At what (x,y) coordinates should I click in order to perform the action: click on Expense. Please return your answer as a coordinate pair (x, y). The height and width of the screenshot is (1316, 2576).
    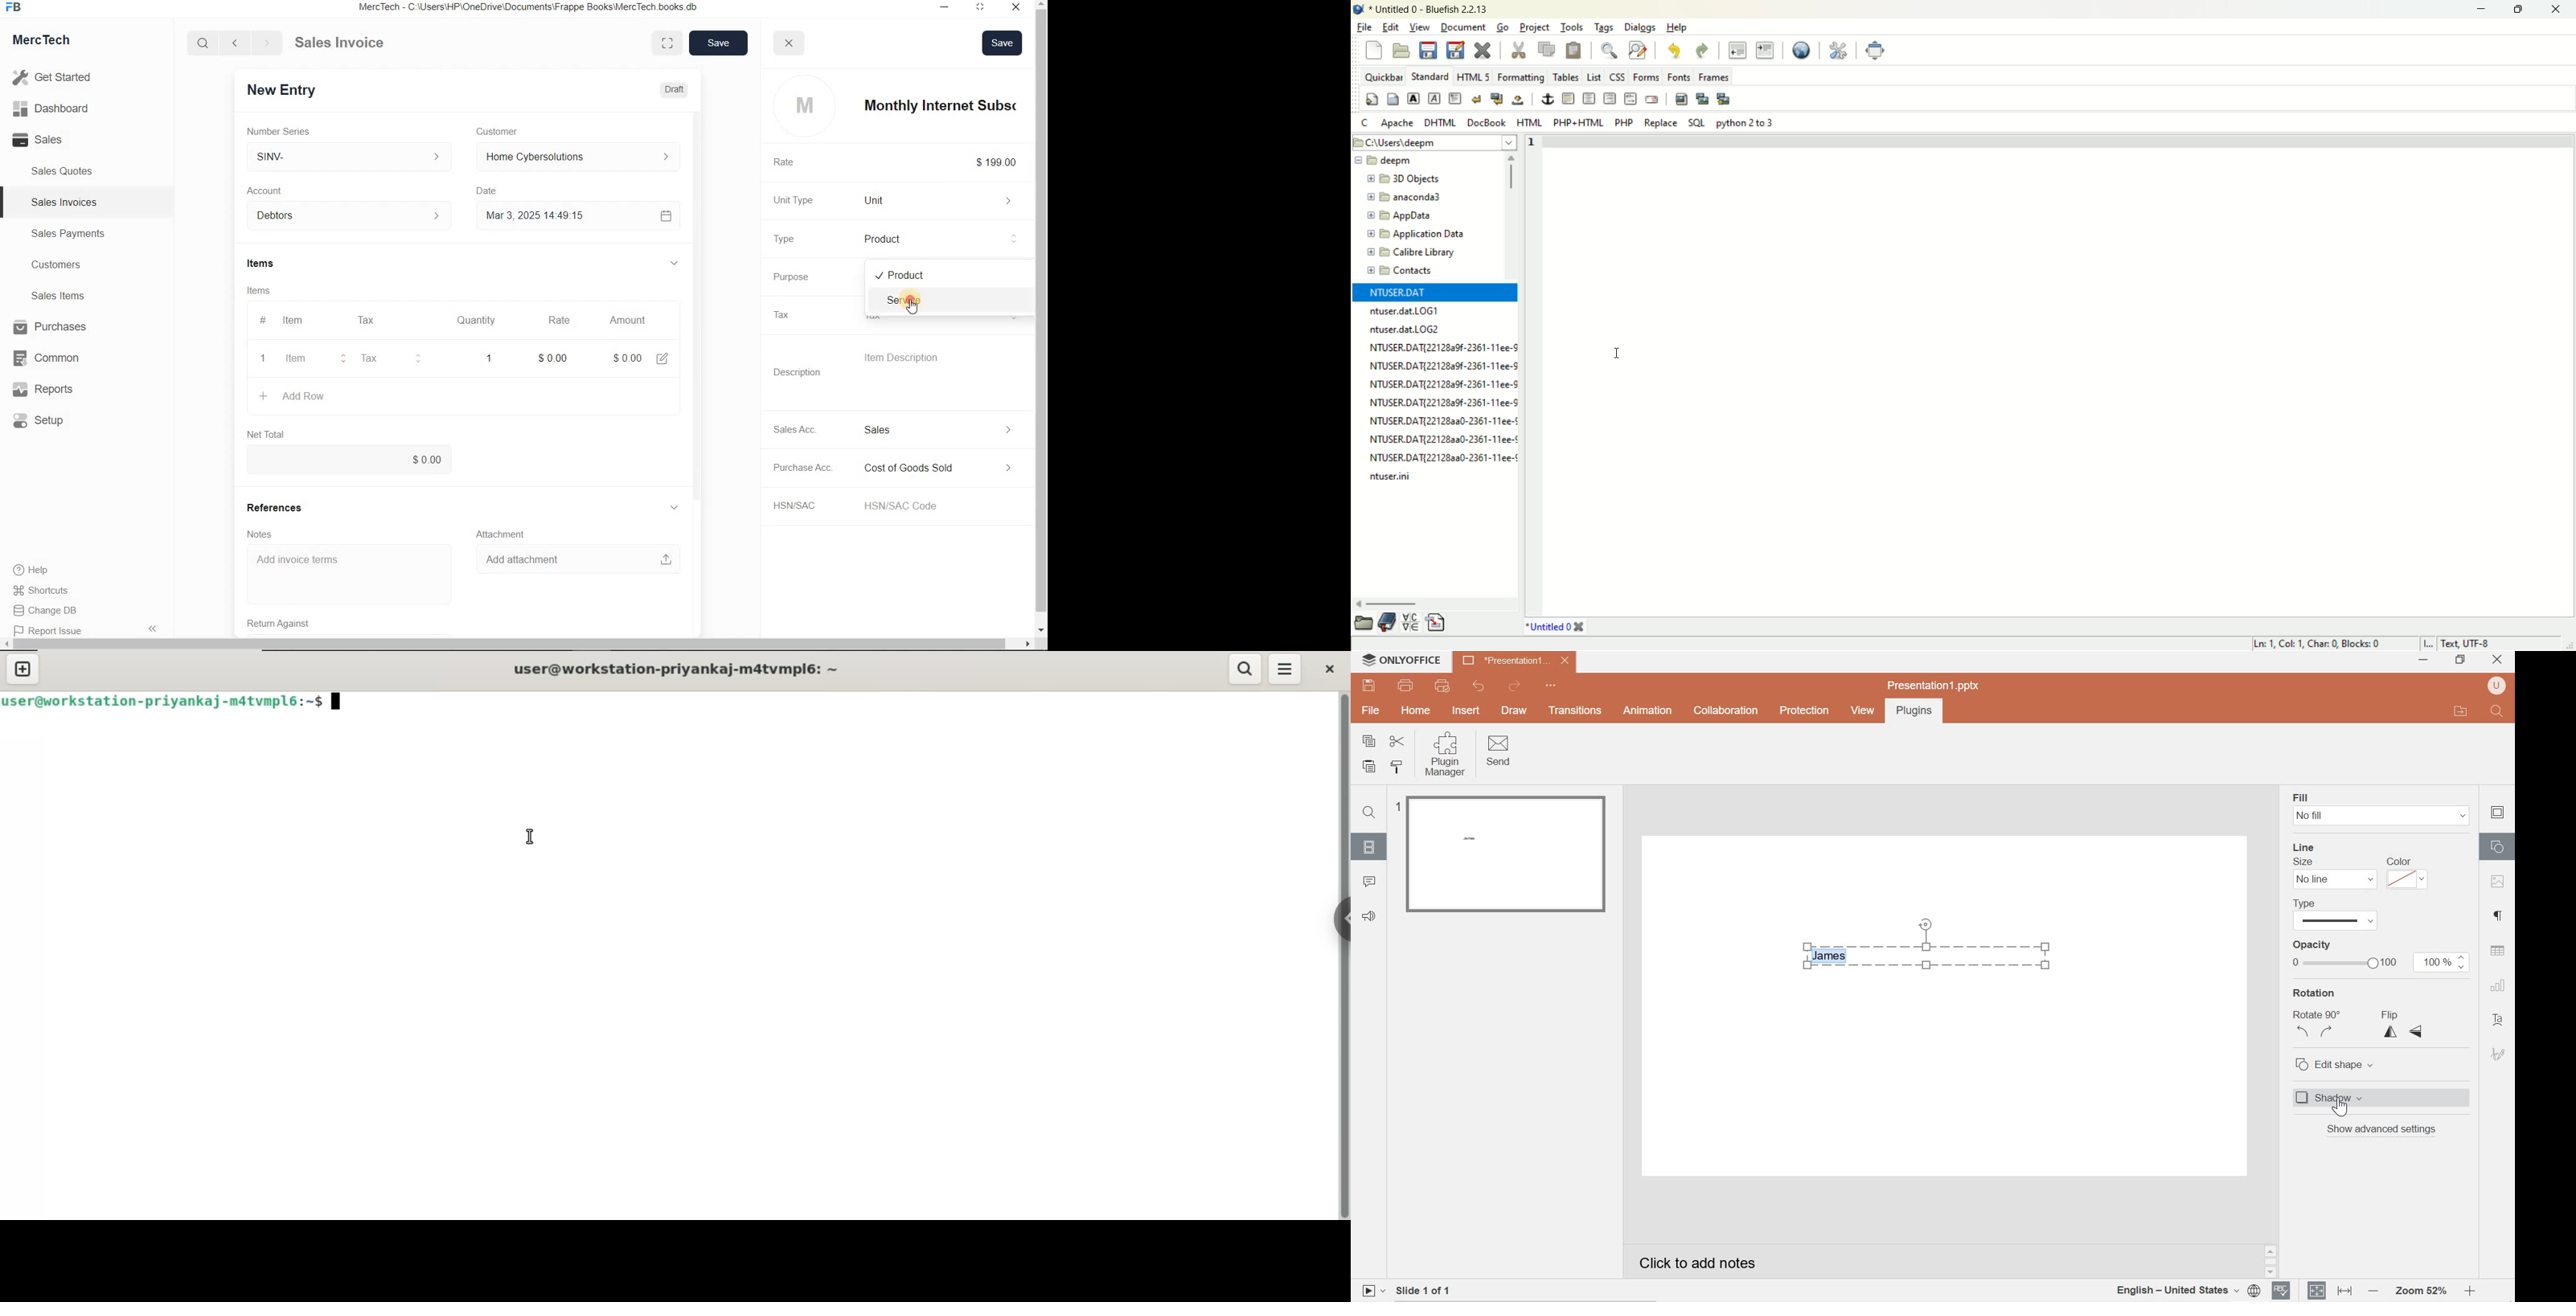
    Looking at the image, I should click on (949, 468).